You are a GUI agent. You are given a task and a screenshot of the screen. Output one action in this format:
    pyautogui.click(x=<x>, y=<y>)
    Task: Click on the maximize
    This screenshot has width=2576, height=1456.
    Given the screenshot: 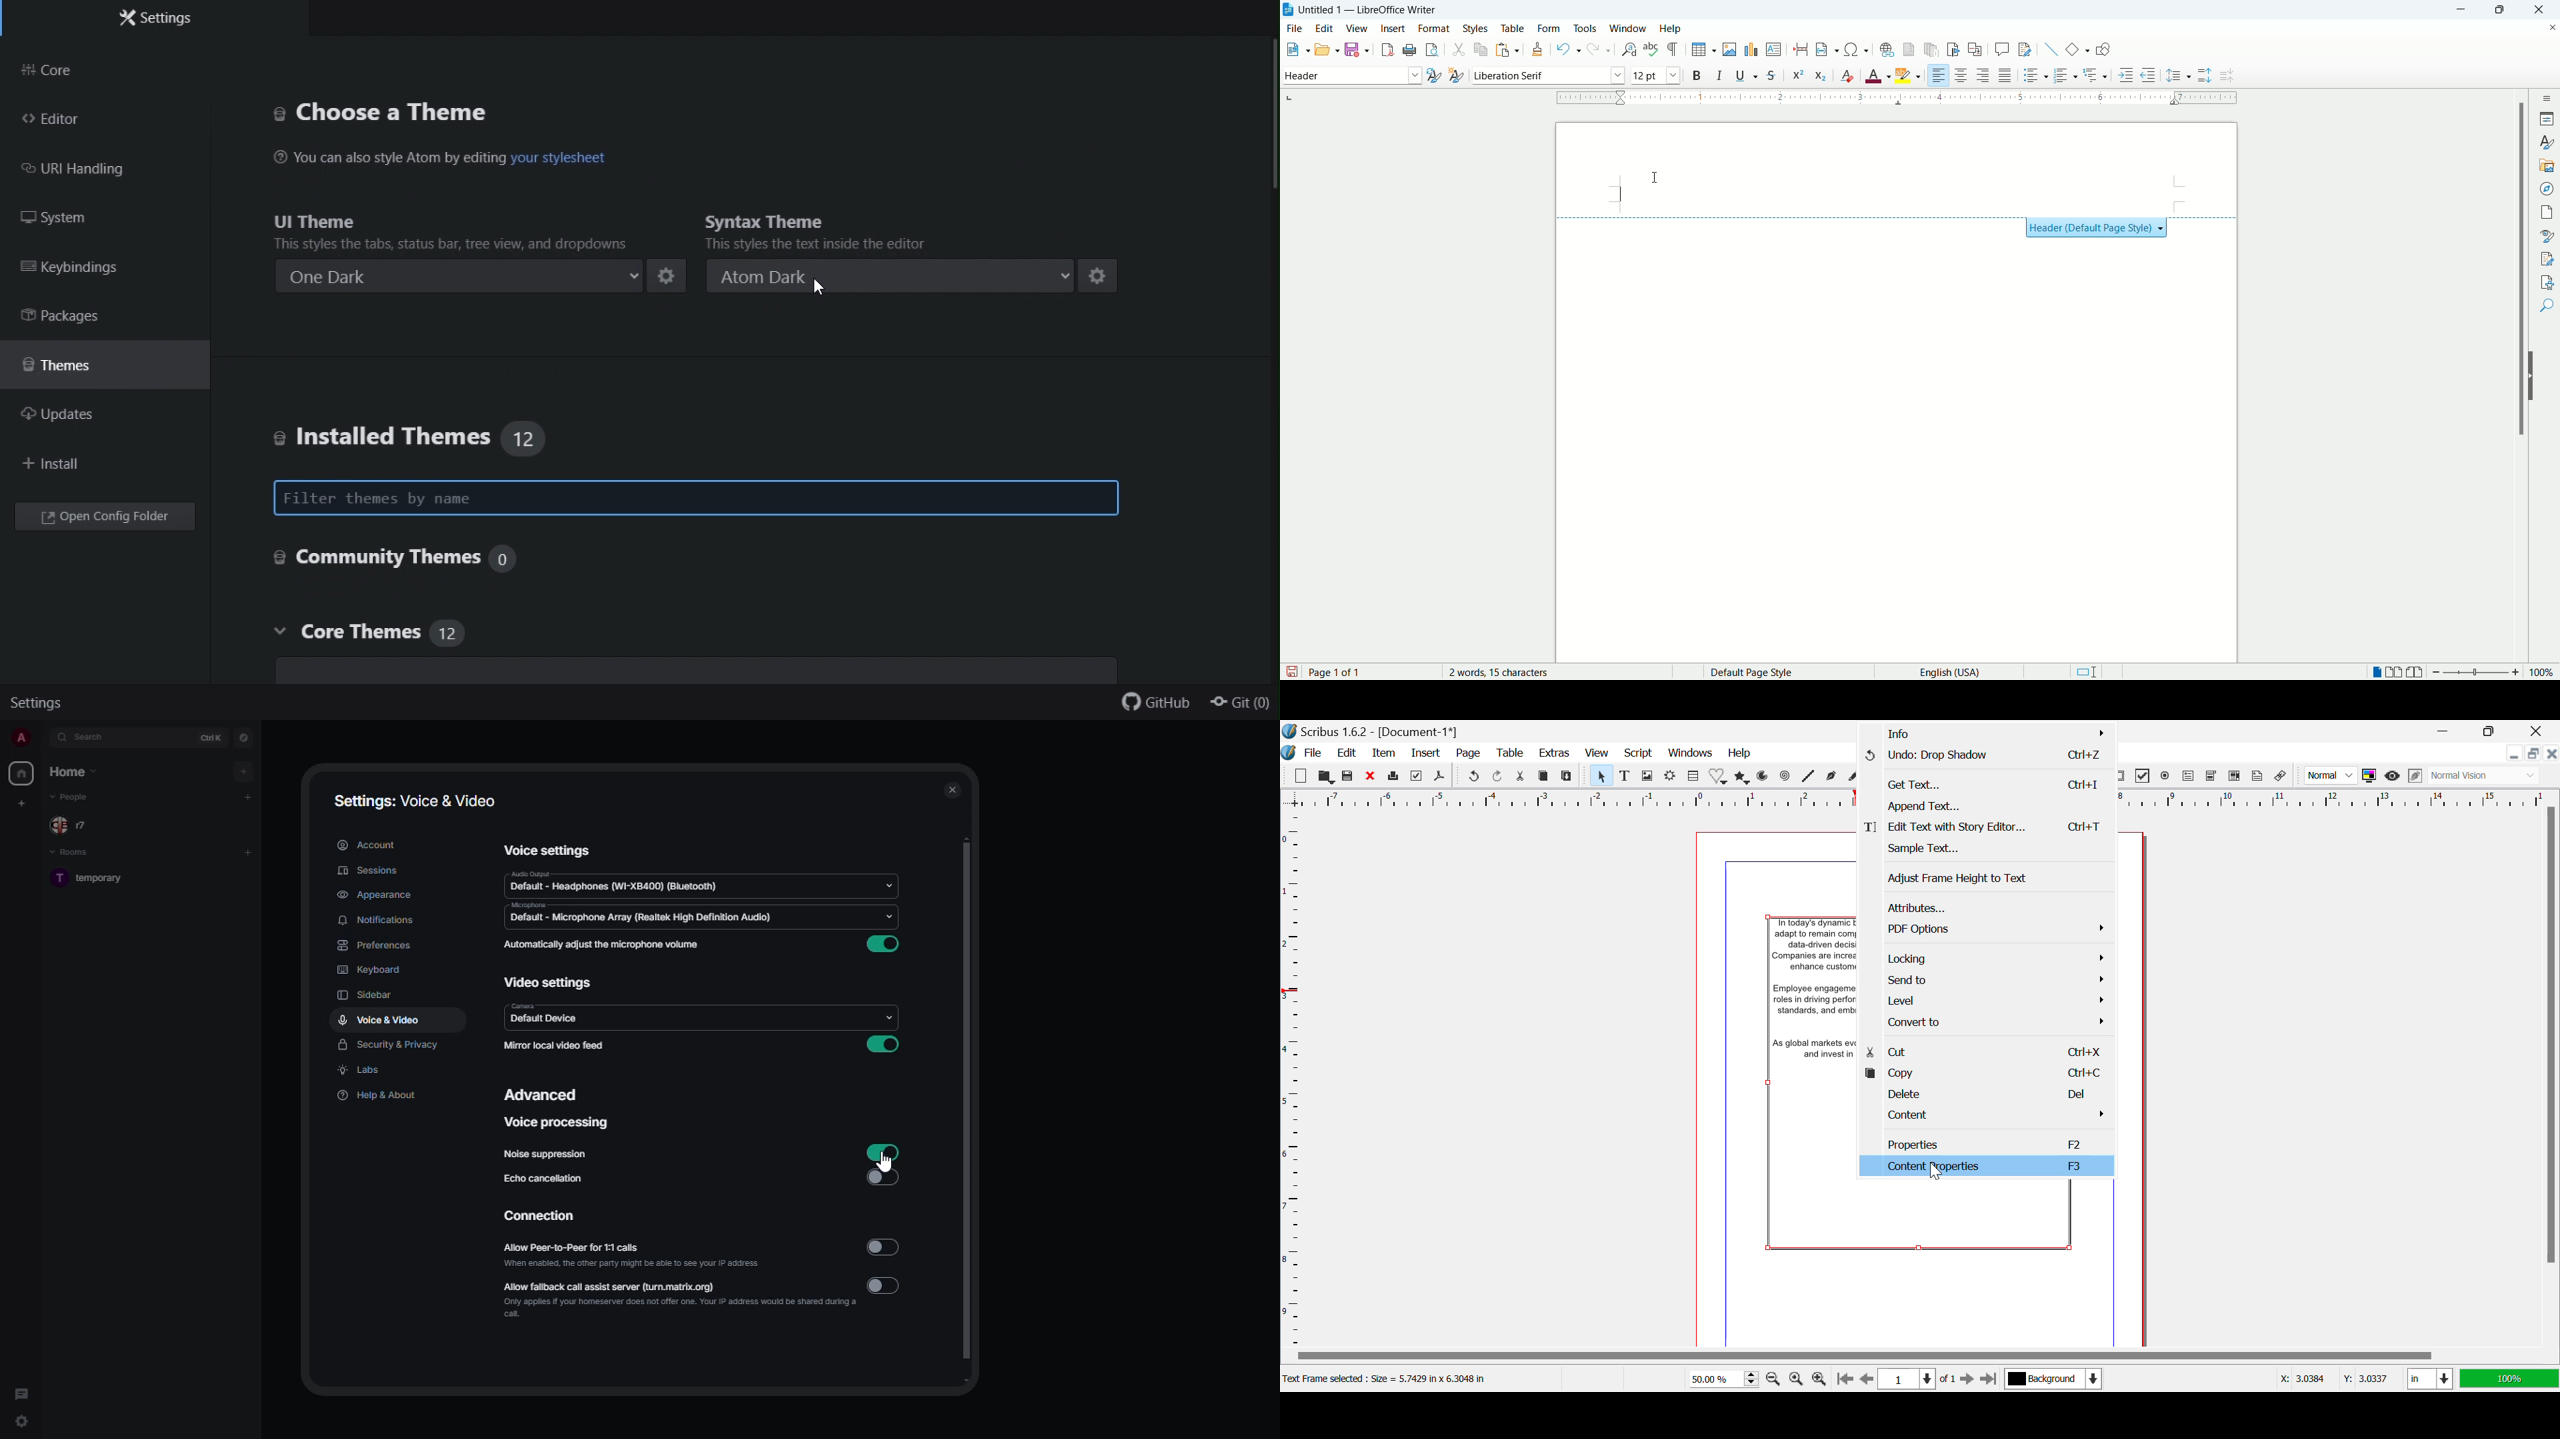 What is the action you would take?
    pyautogui.click(x=2505, y=10)
    